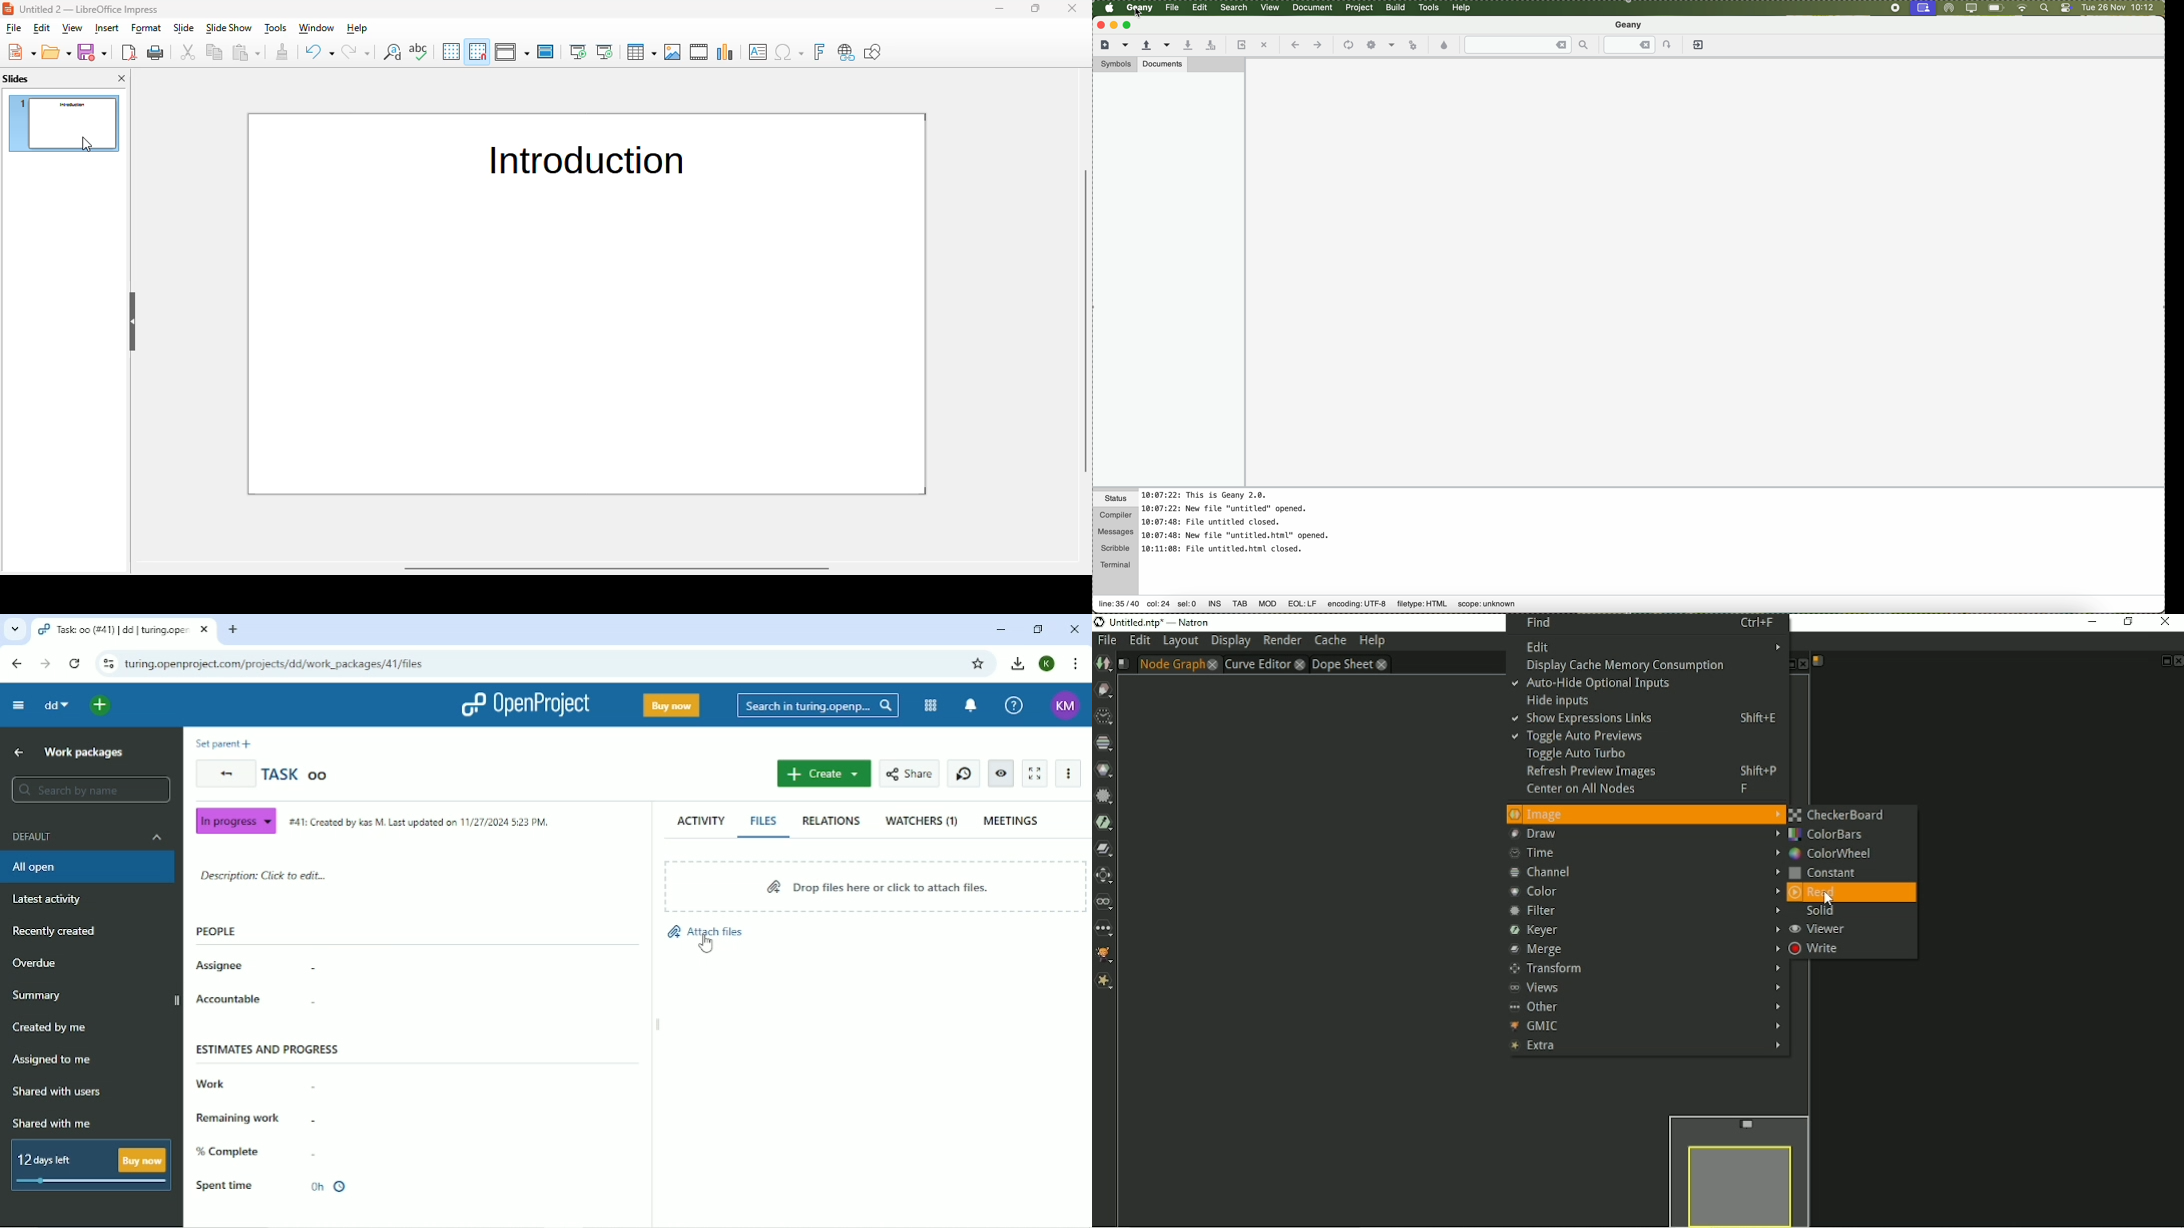 Image resolution: width=2184 pixels, height=1232 pixels. Describe the element at coordinates (129, 52) in the screenshot. I see `export directly as PDF` at that location.